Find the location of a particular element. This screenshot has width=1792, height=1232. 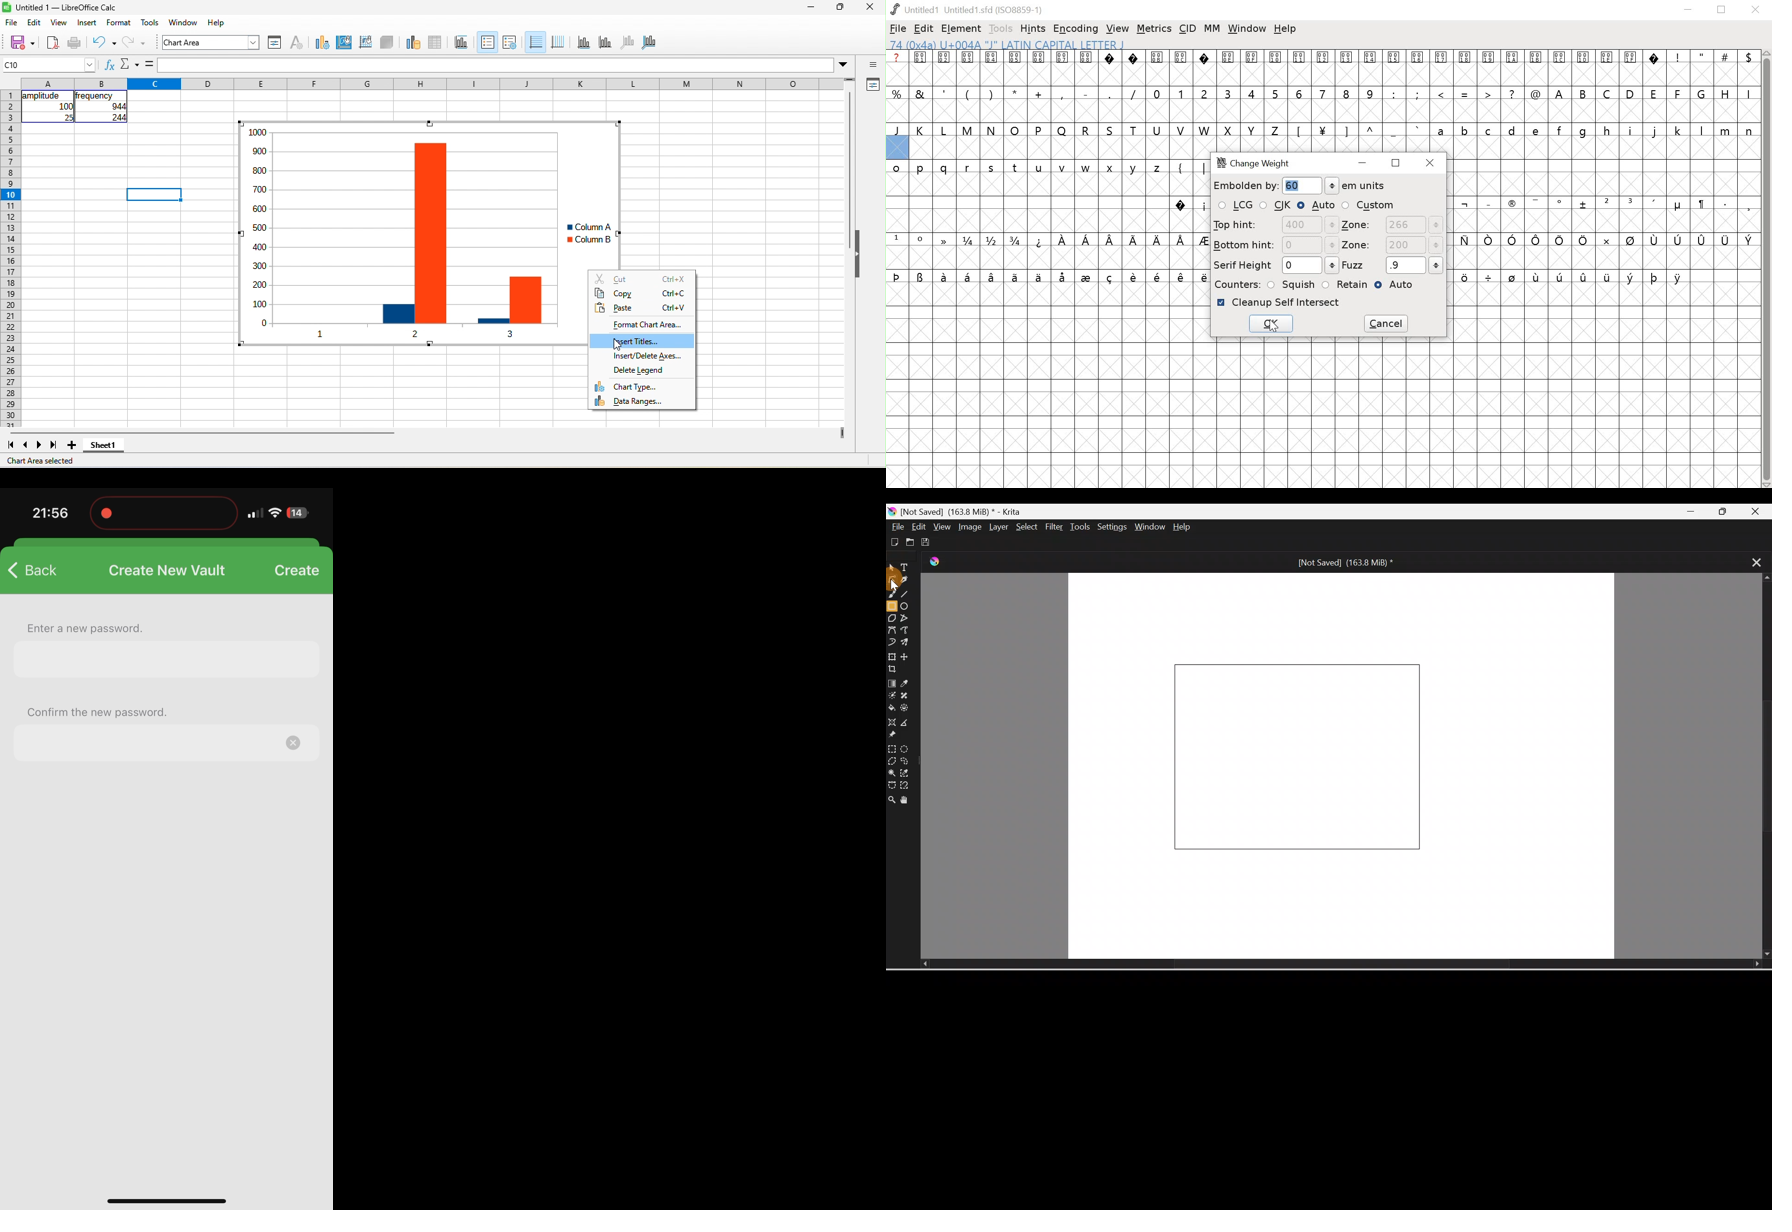

Select is located at coordinates (1024, 526).